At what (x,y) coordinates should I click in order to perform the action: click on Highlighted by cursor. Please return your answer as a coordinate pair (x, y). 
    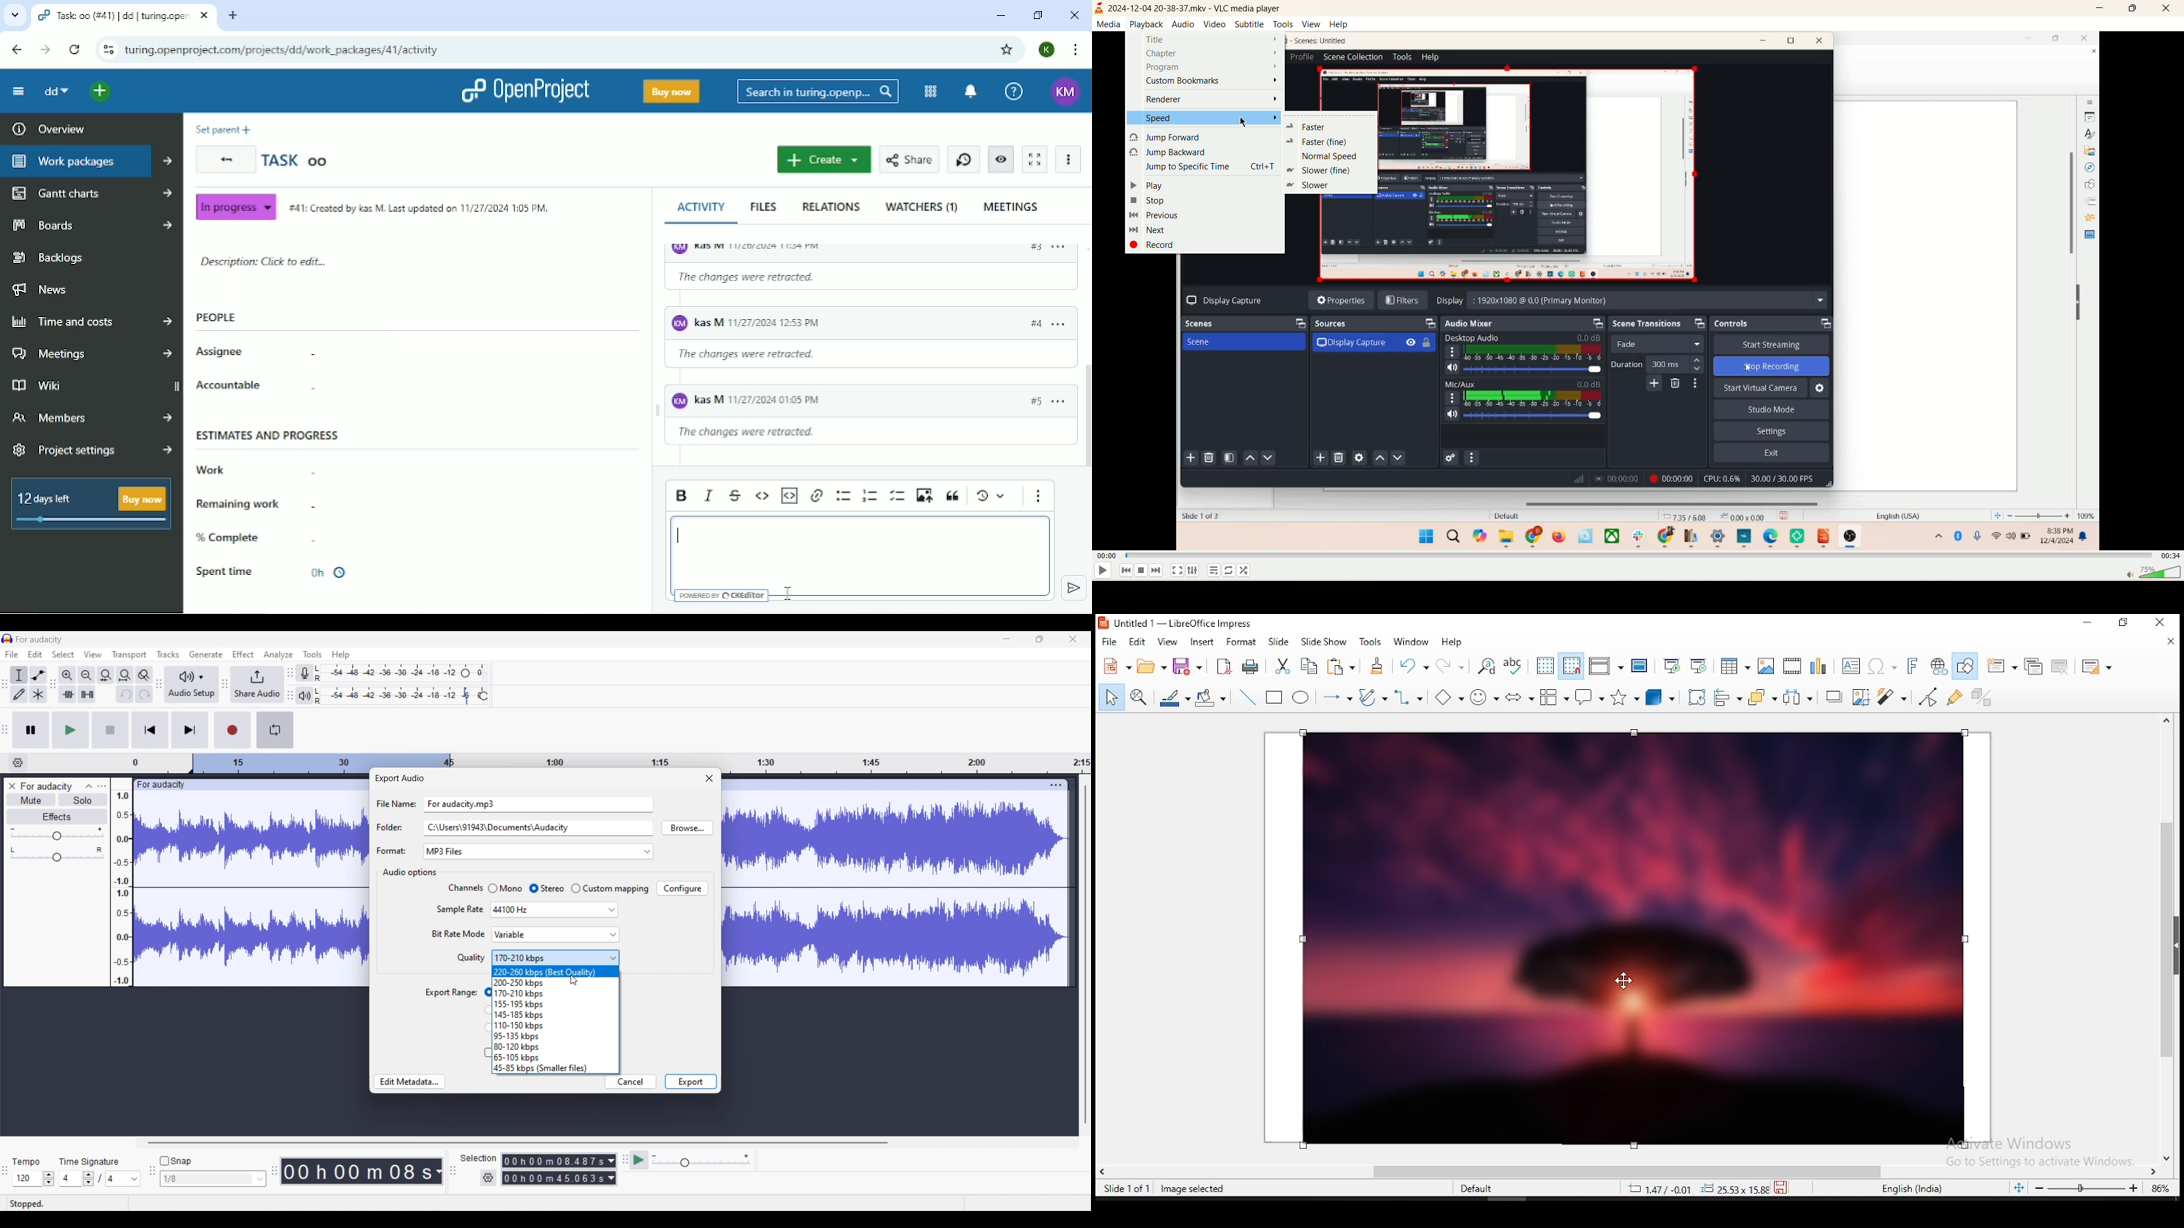
    Looking at the image, I should click on (574, 935).